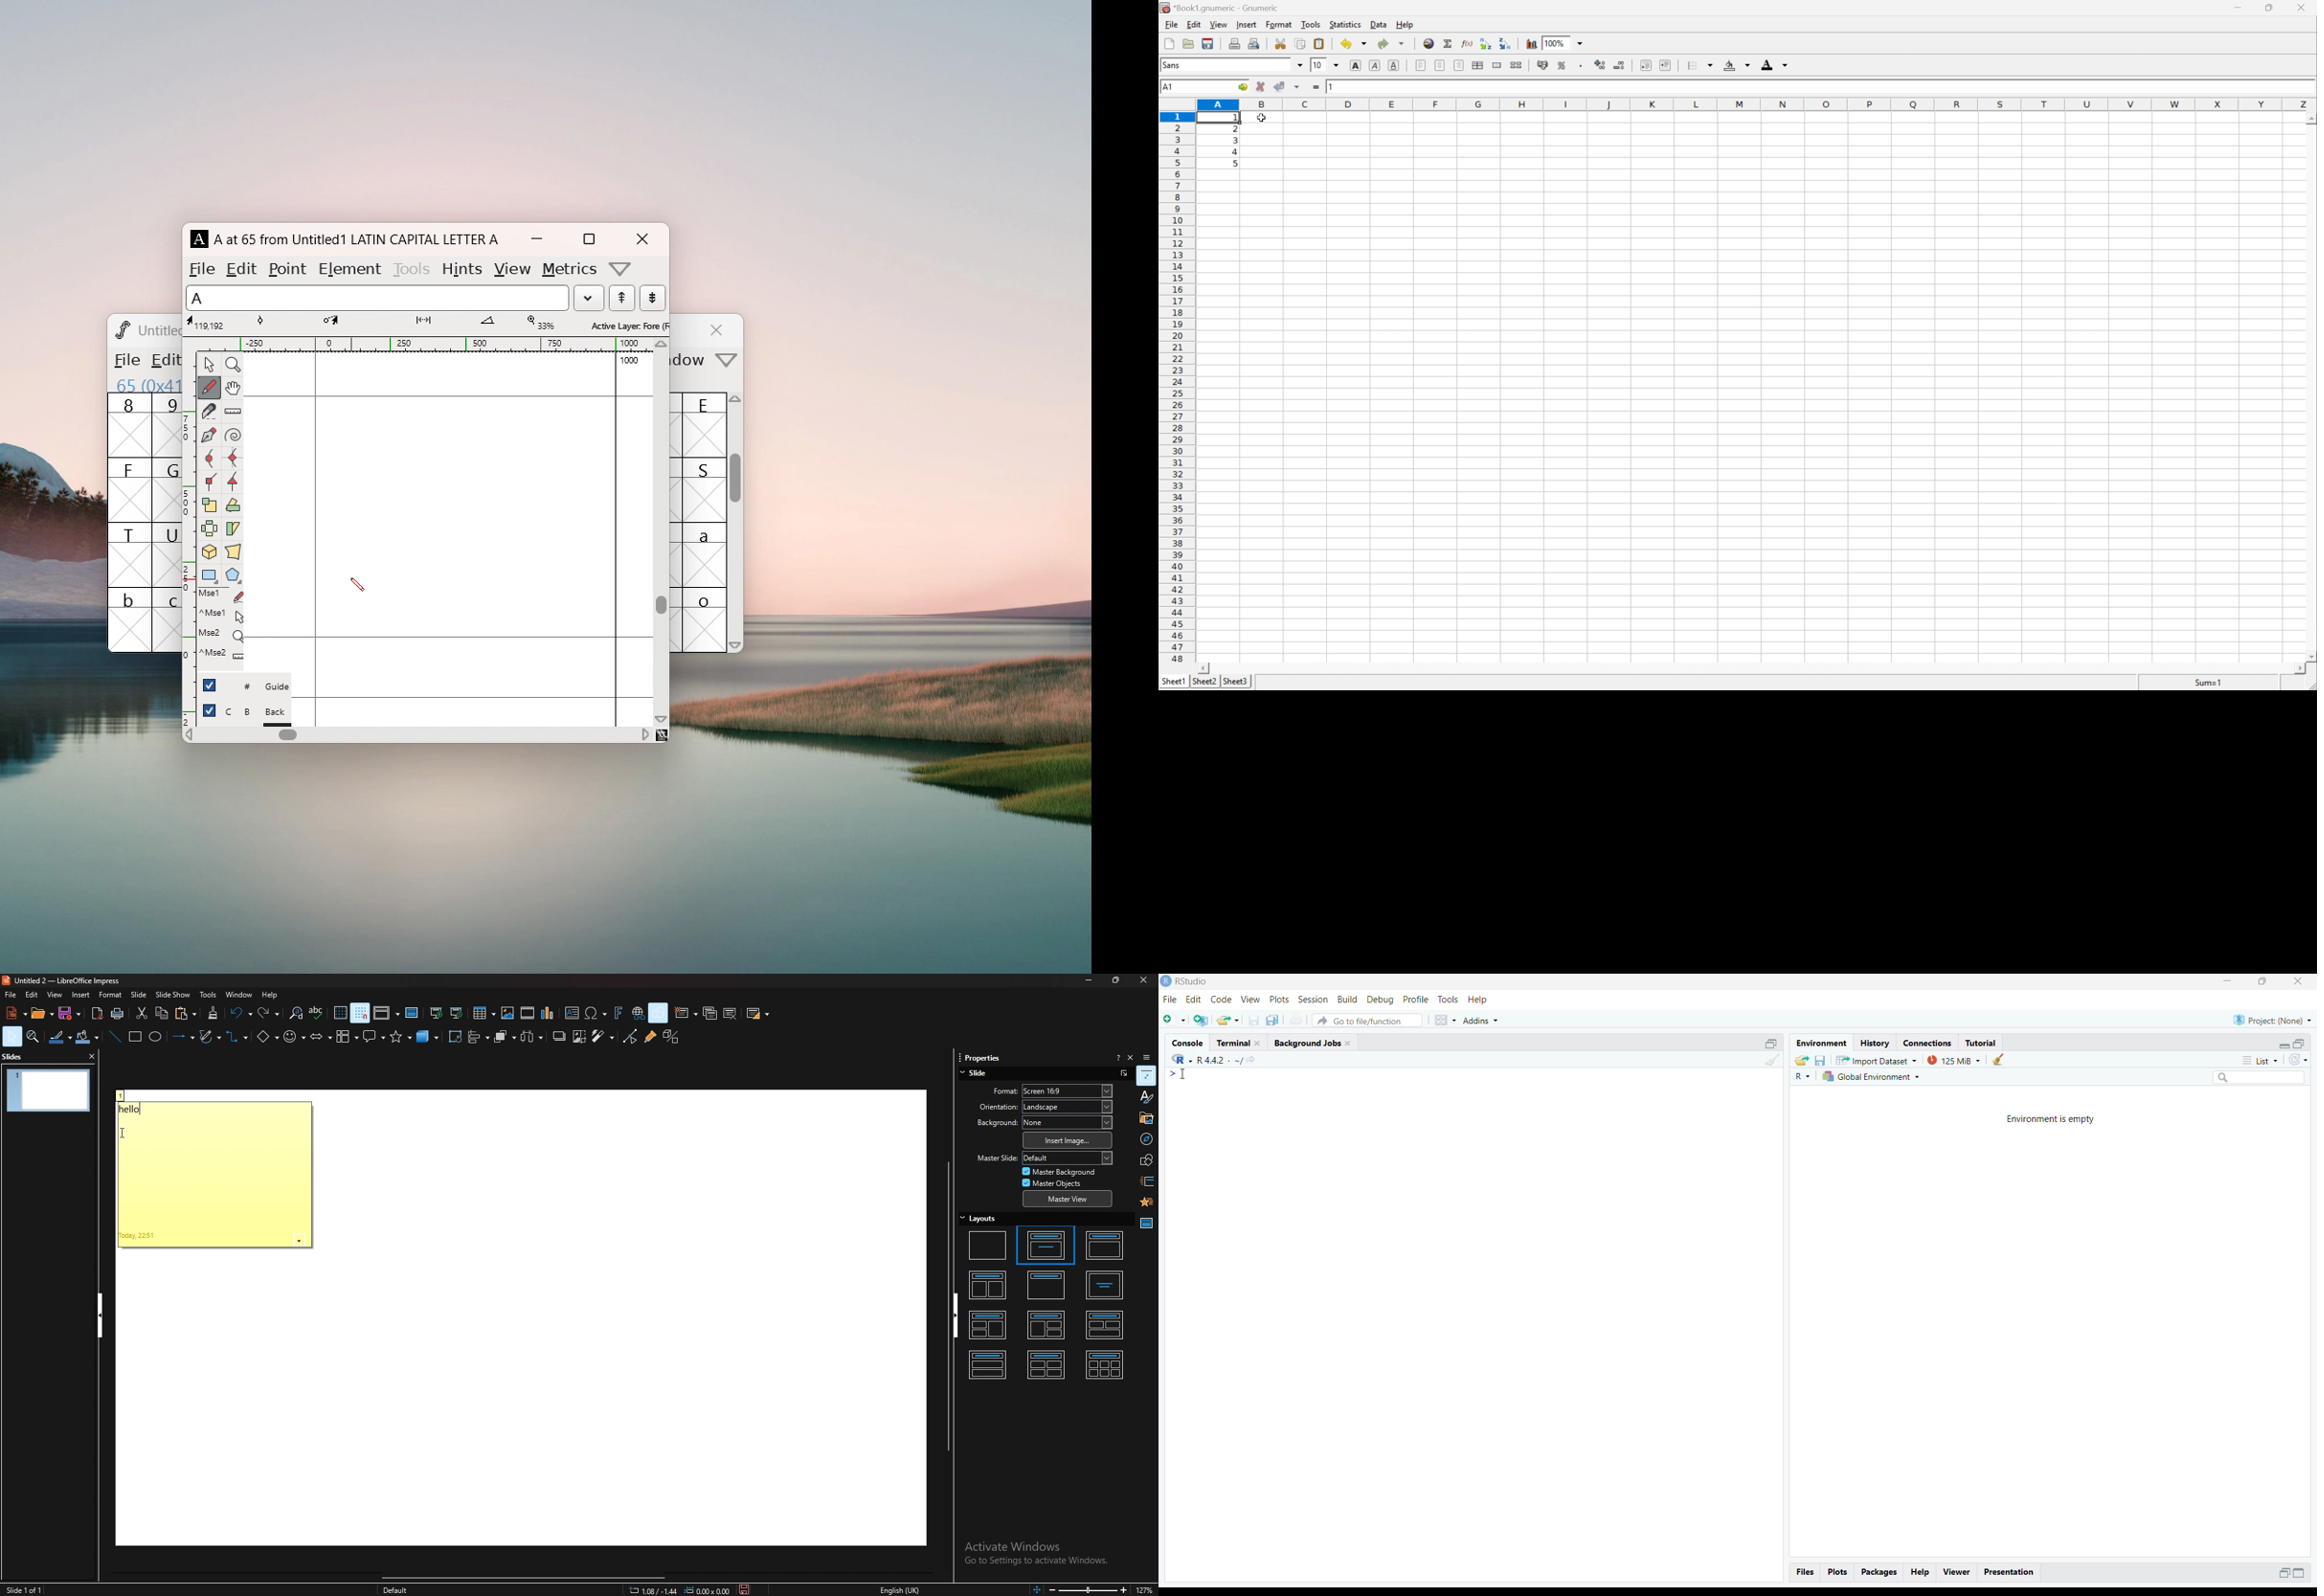 This screenshot has width=2324, height=1596. I want to click on Merge range of cells, so click(1497, 65).